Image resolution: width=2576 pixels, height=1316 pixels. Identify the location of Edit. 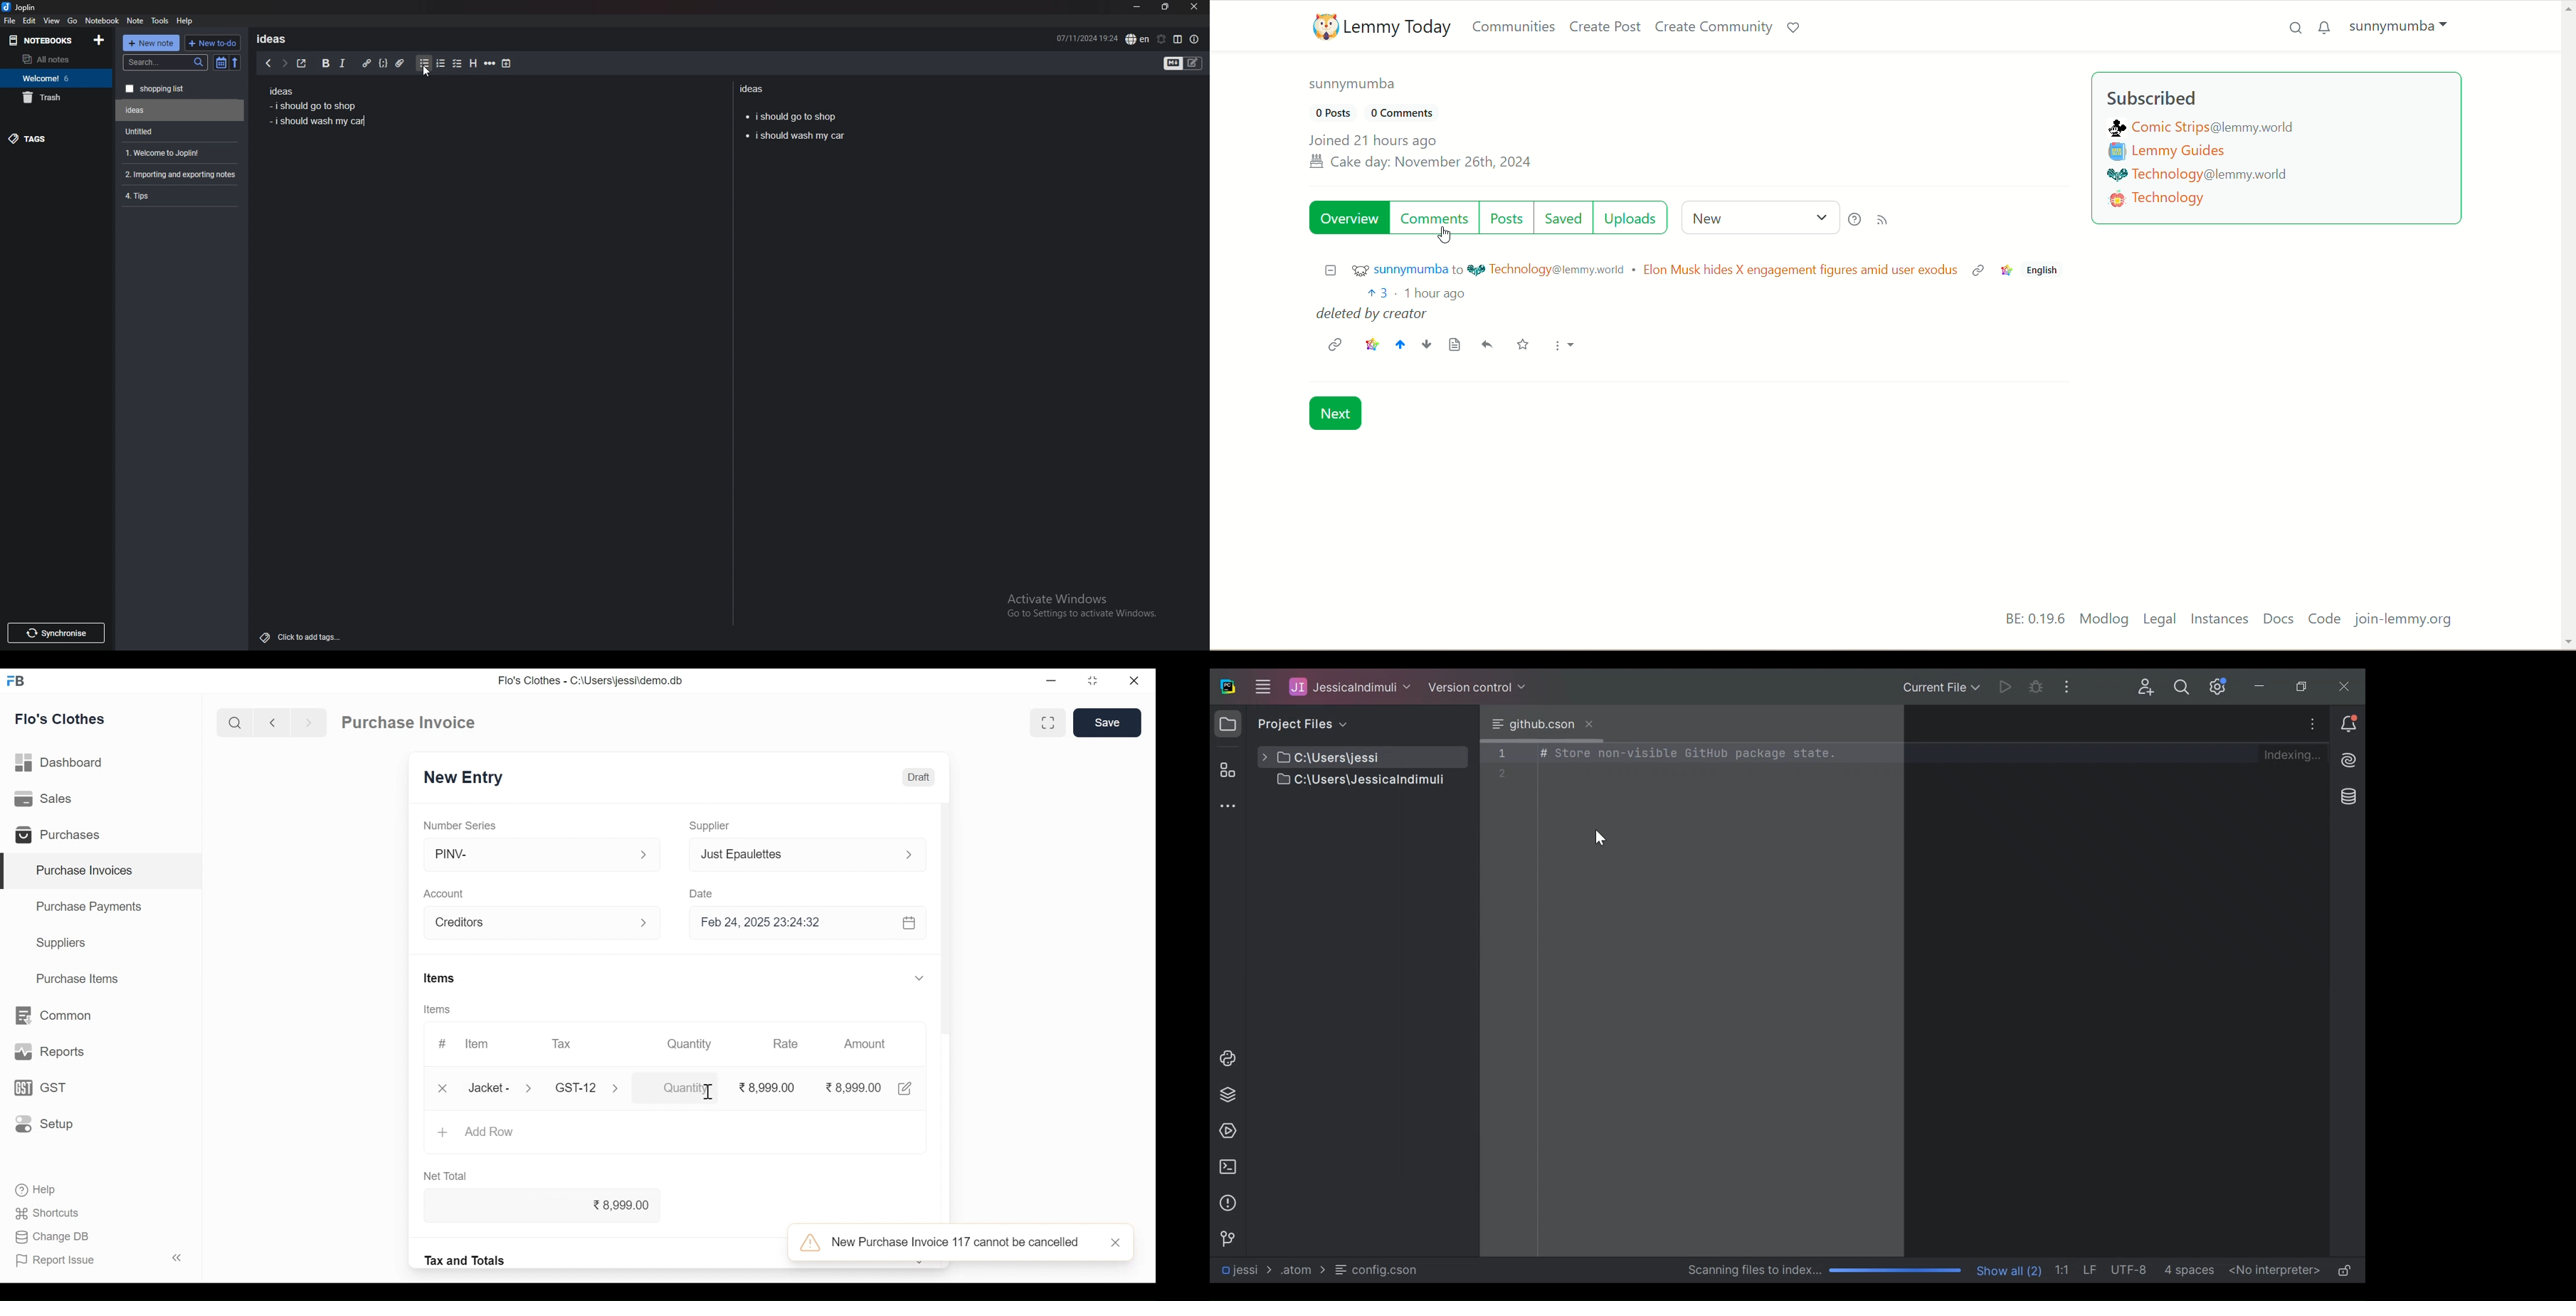
(906, 1088).